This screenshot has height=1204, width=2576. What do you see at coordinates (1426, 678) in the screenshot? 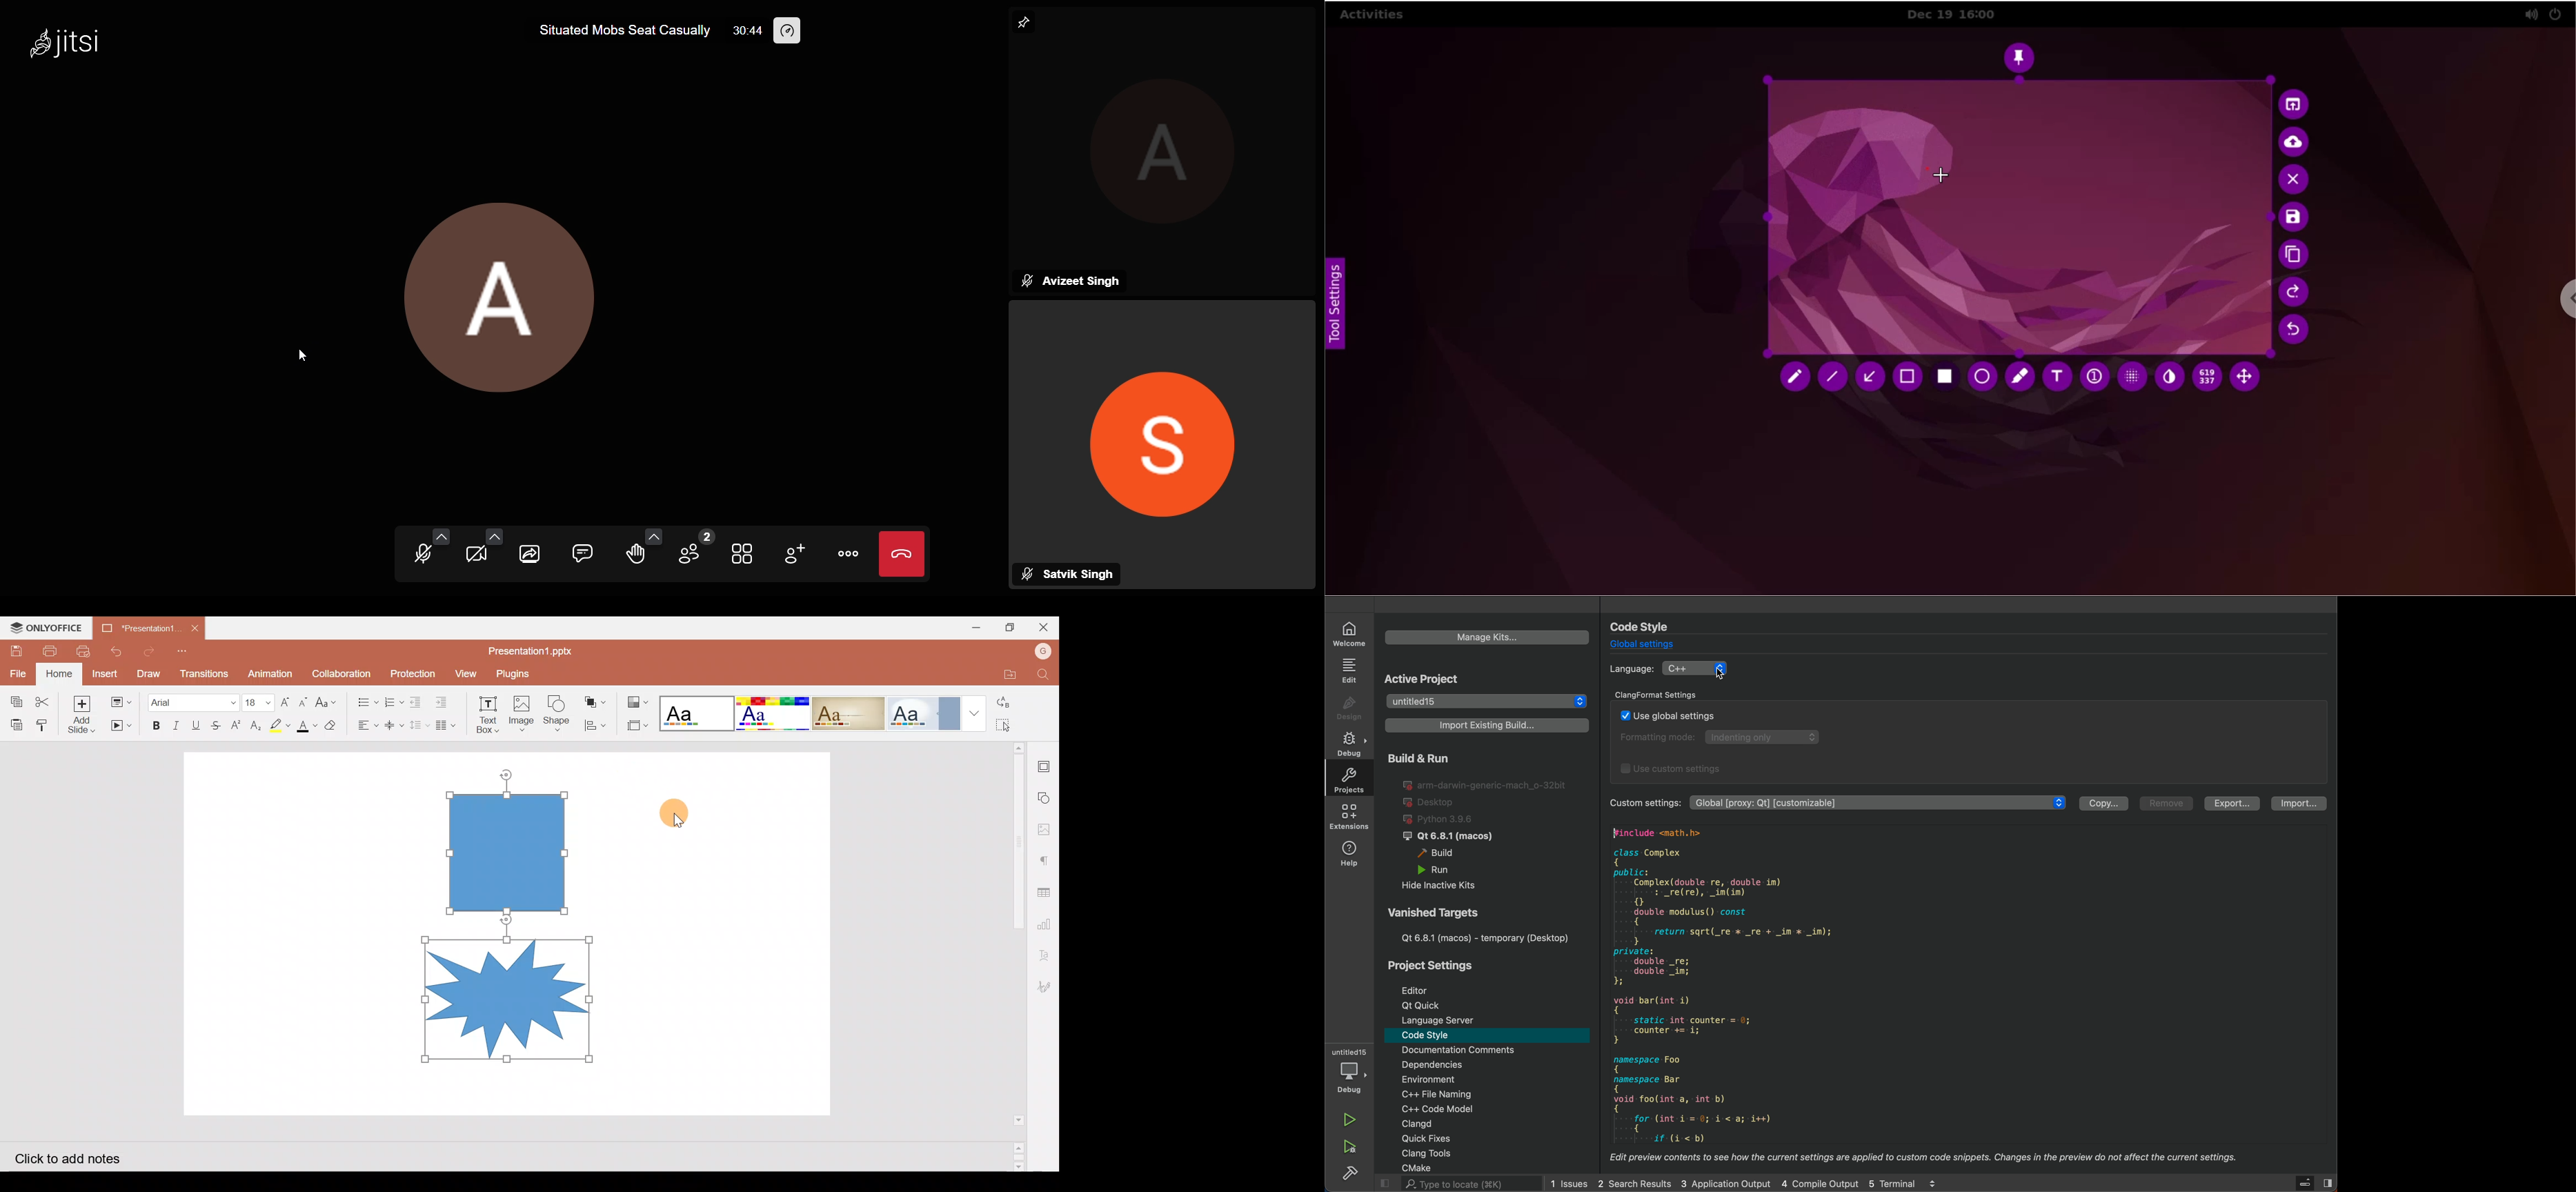
I see `active` at bounding box center [1426, 678].